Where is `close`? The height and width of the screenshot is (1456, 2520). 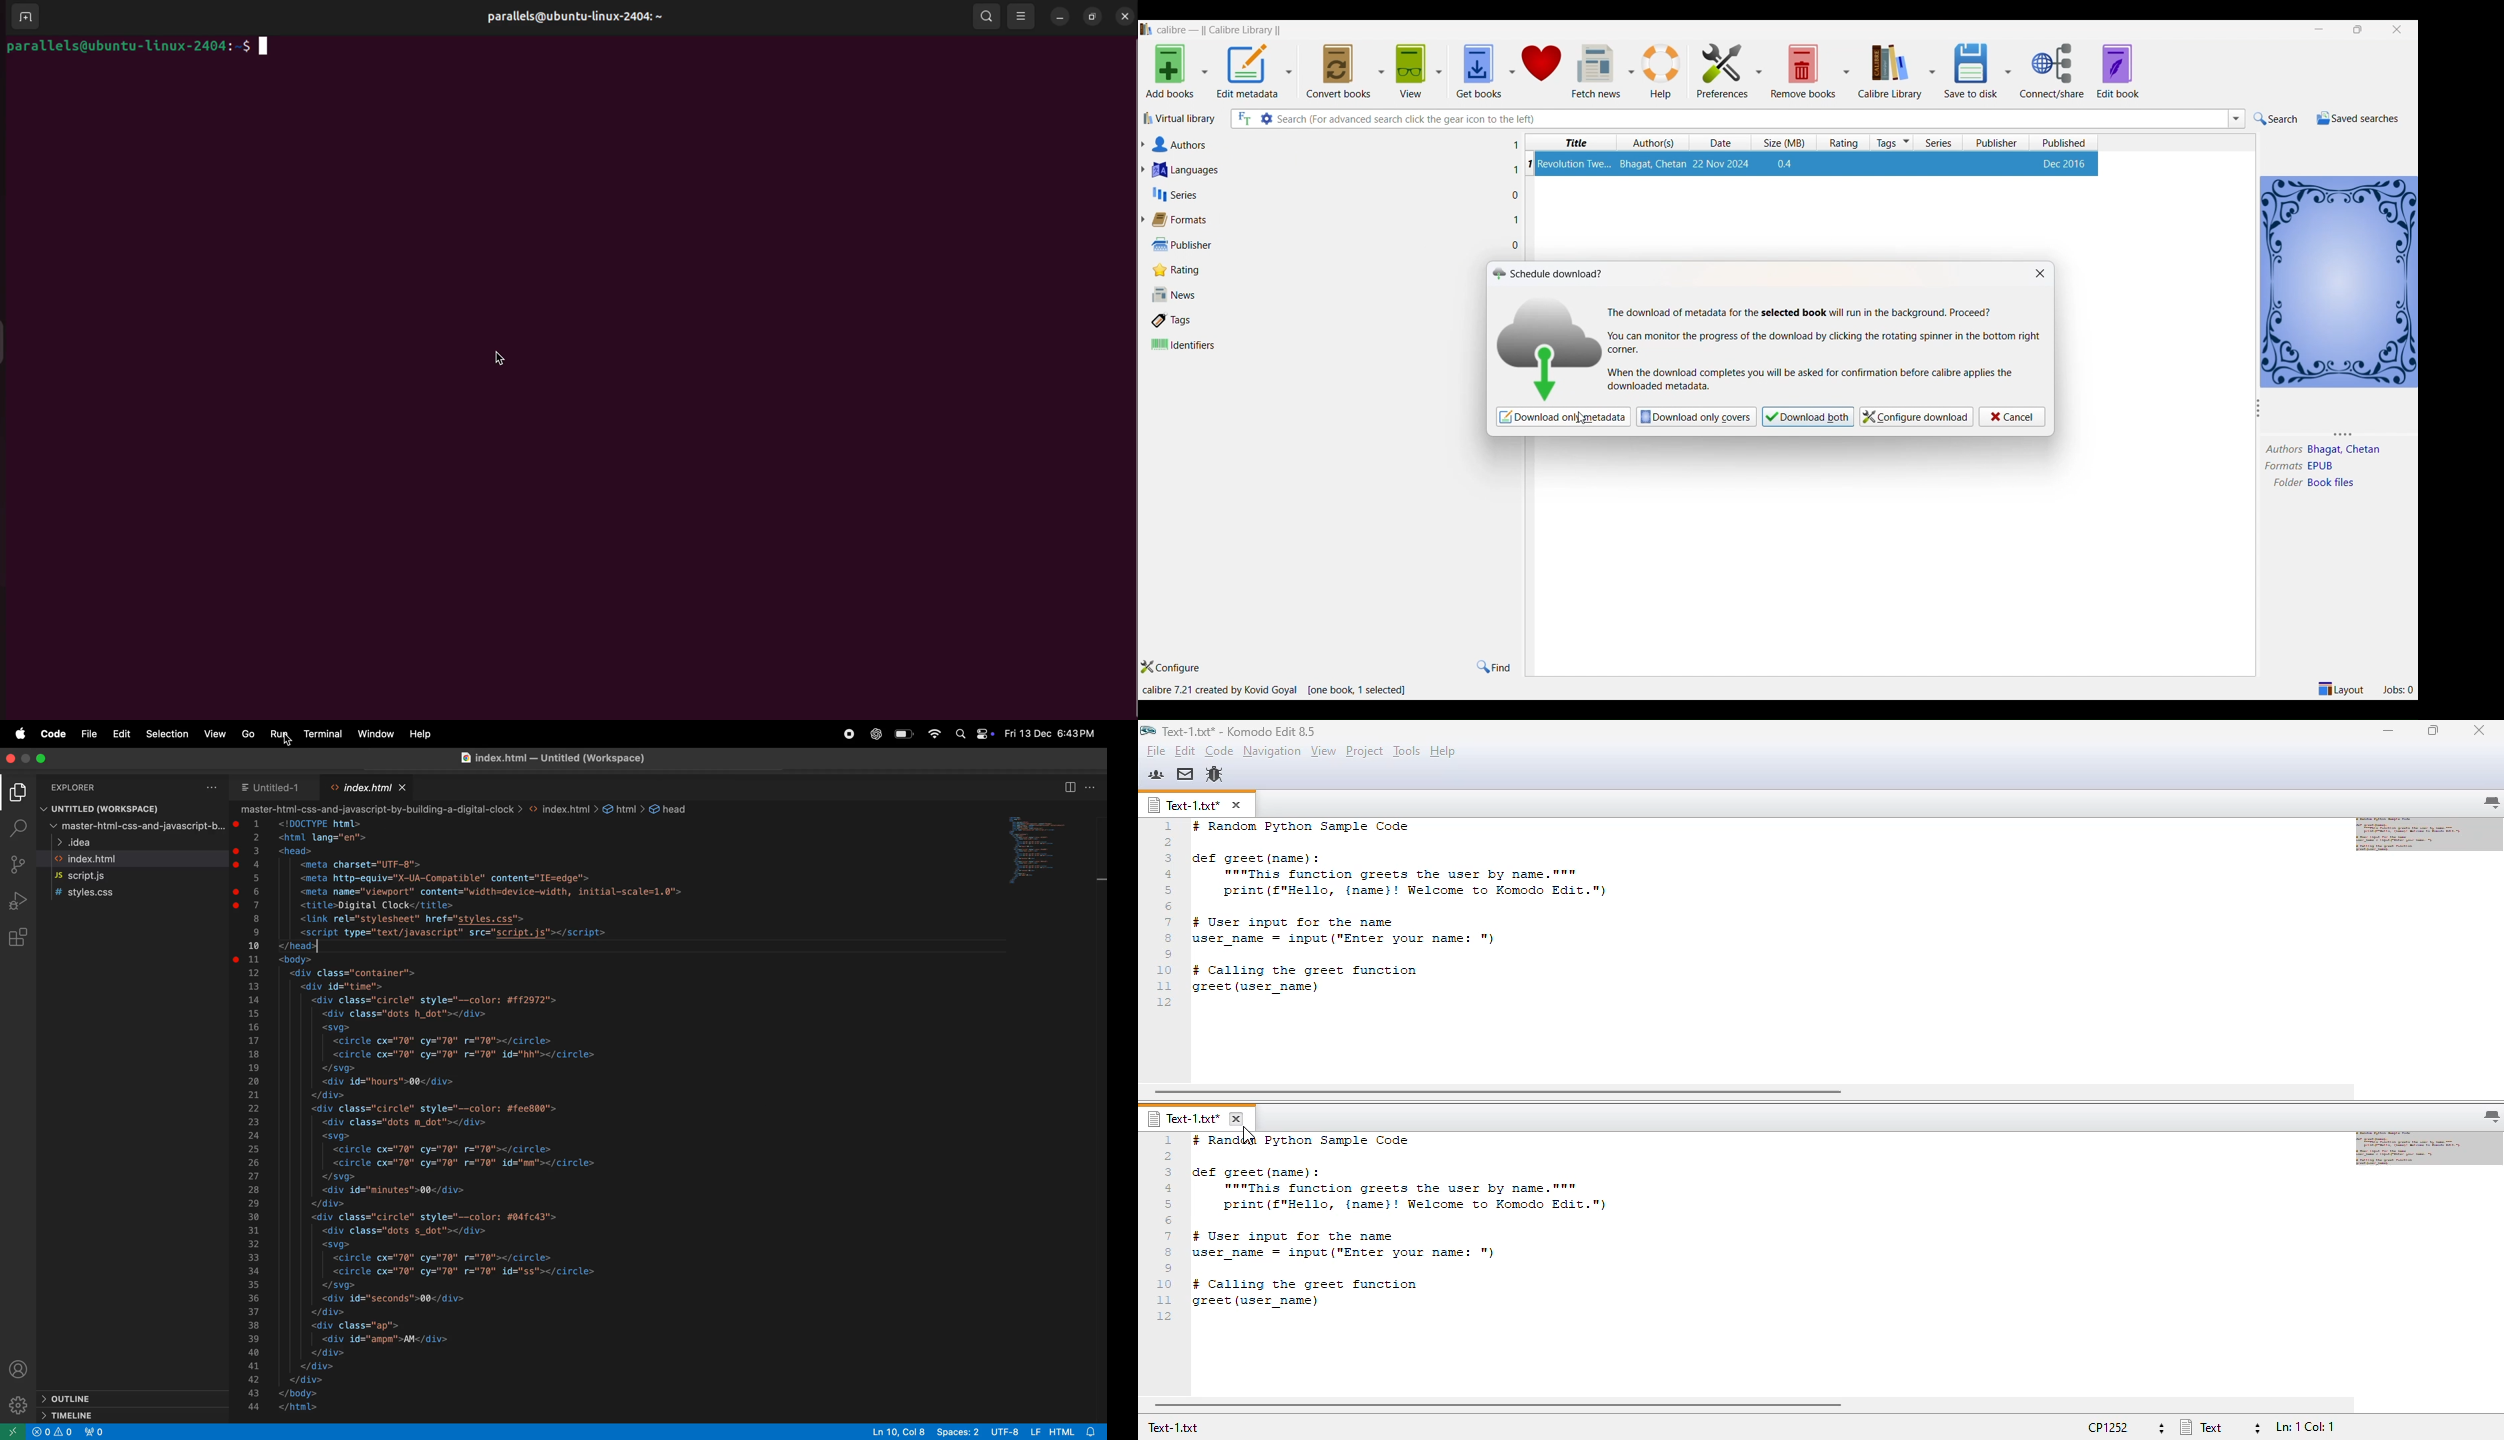 close is located at coordinates (2041, 274).